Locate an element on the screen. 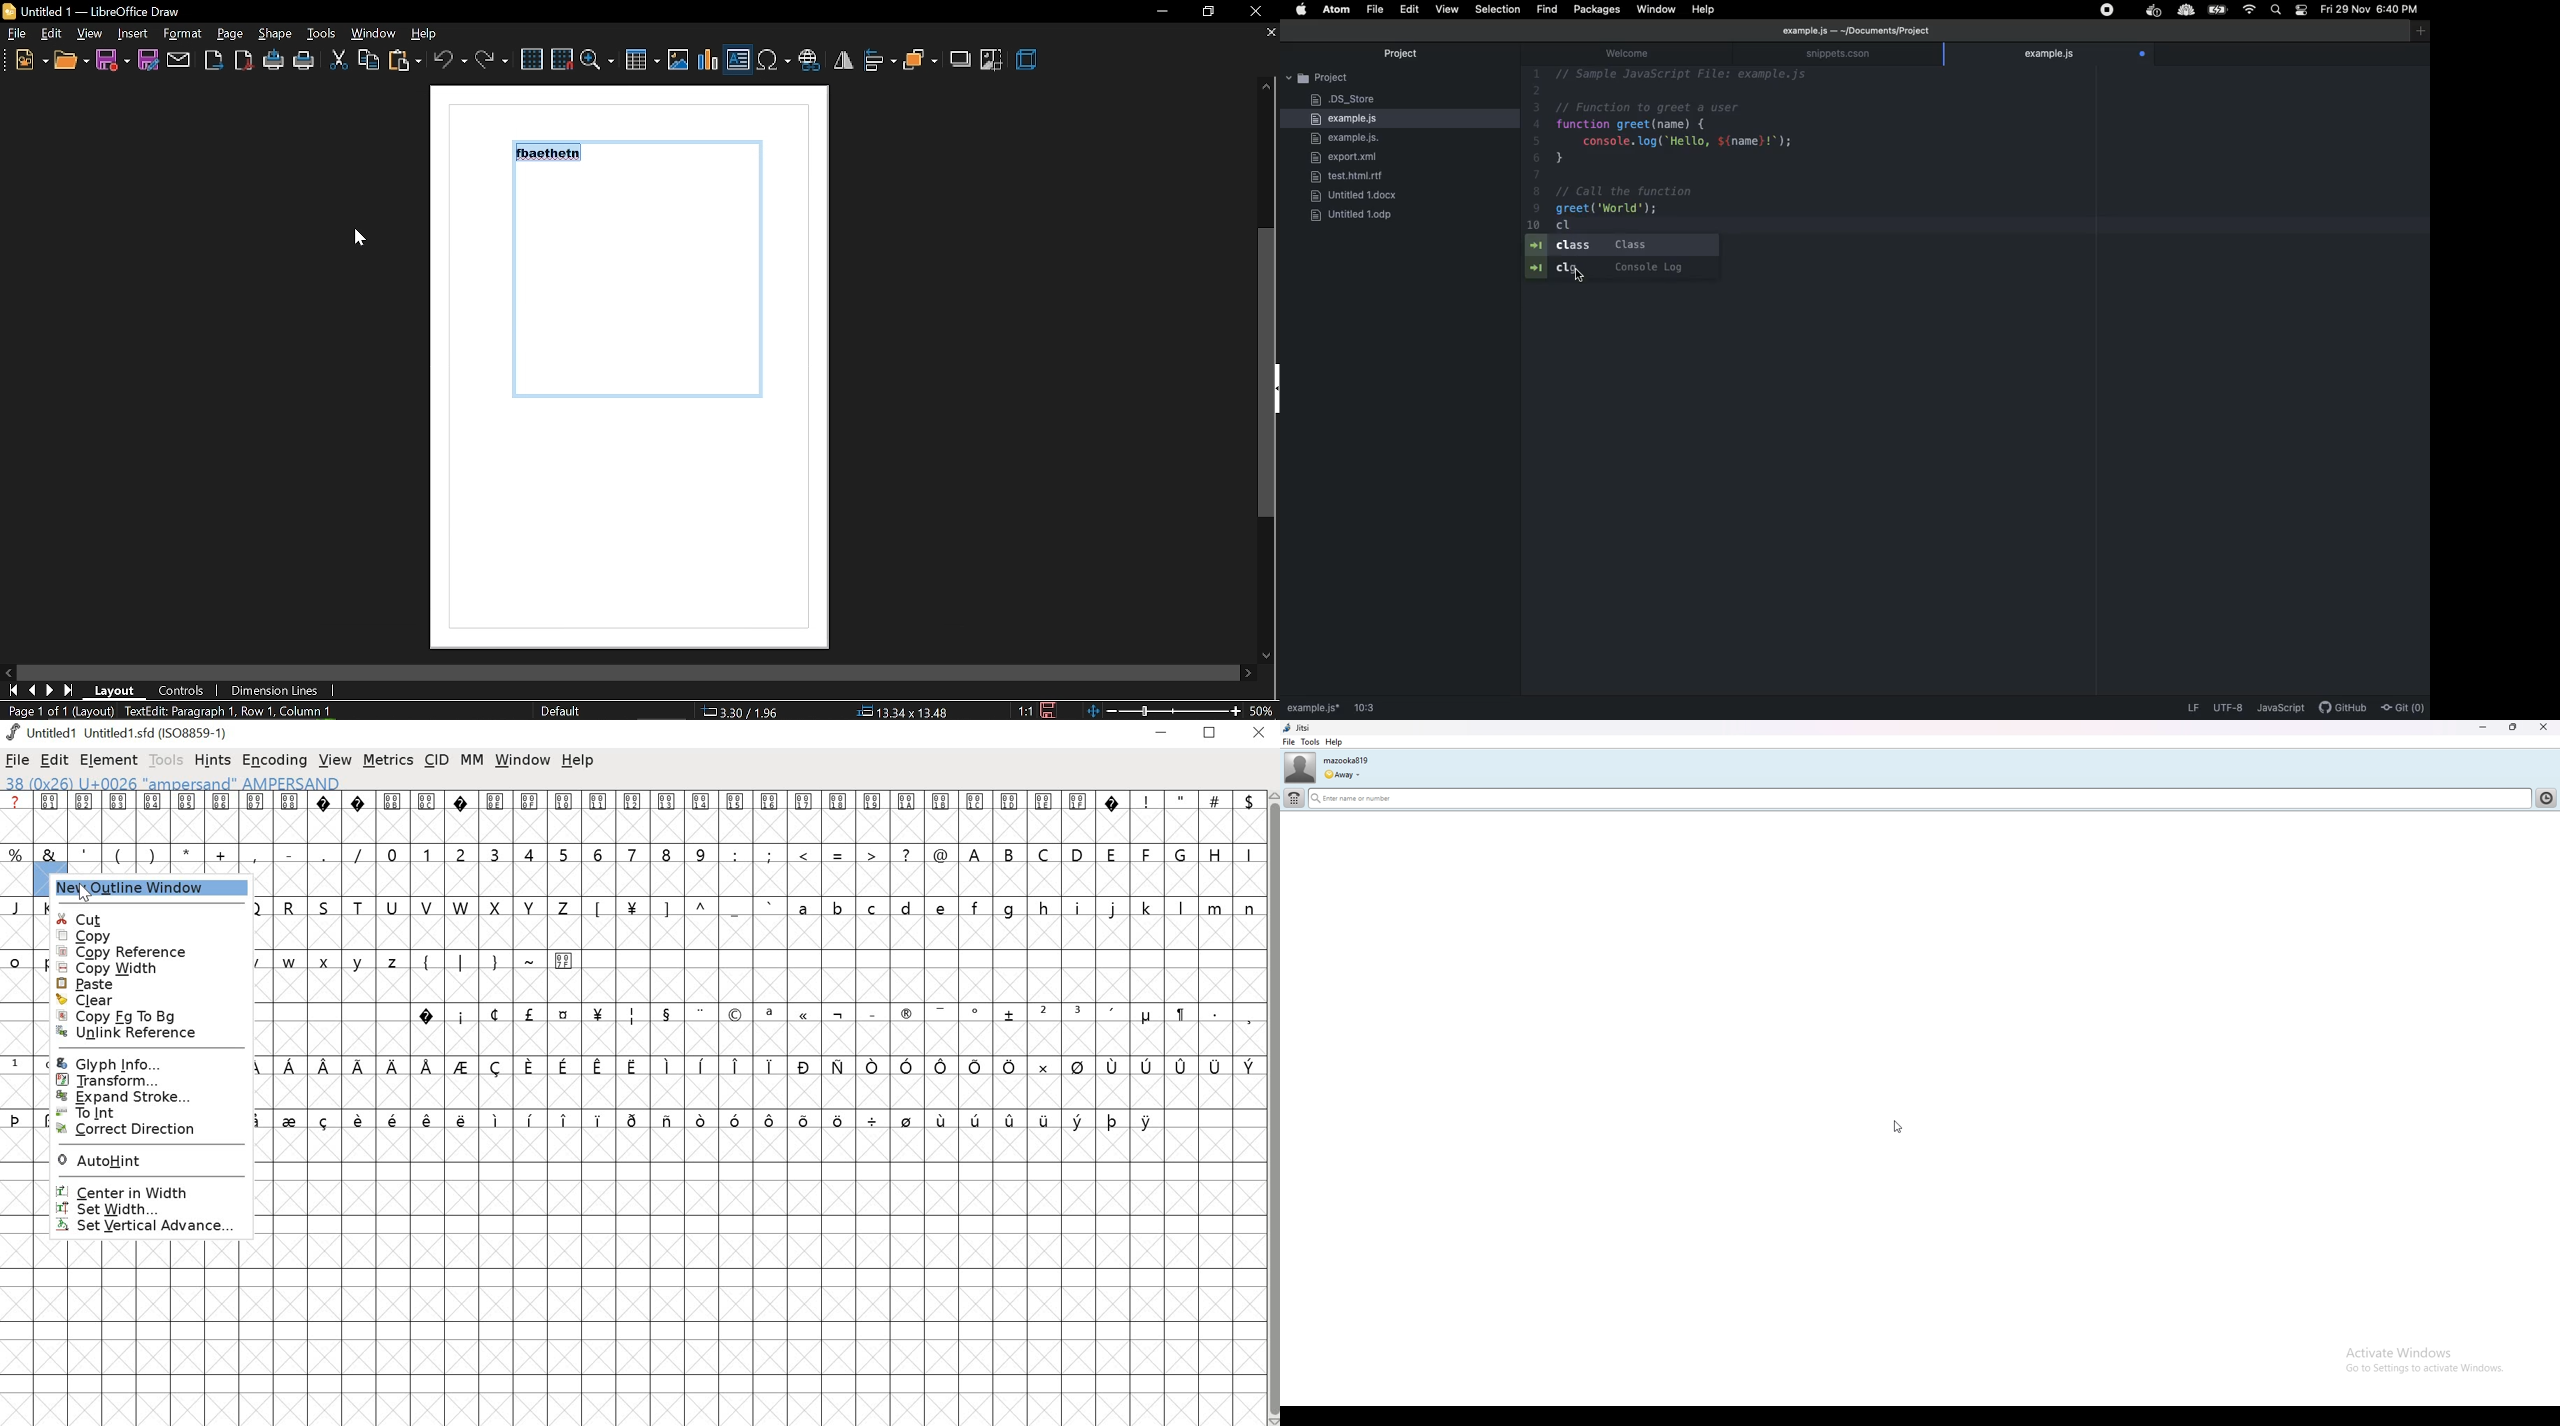 Image resolution: width=2576 pixels, height=1428 pixels. undo is located at coordinates (449, 60).